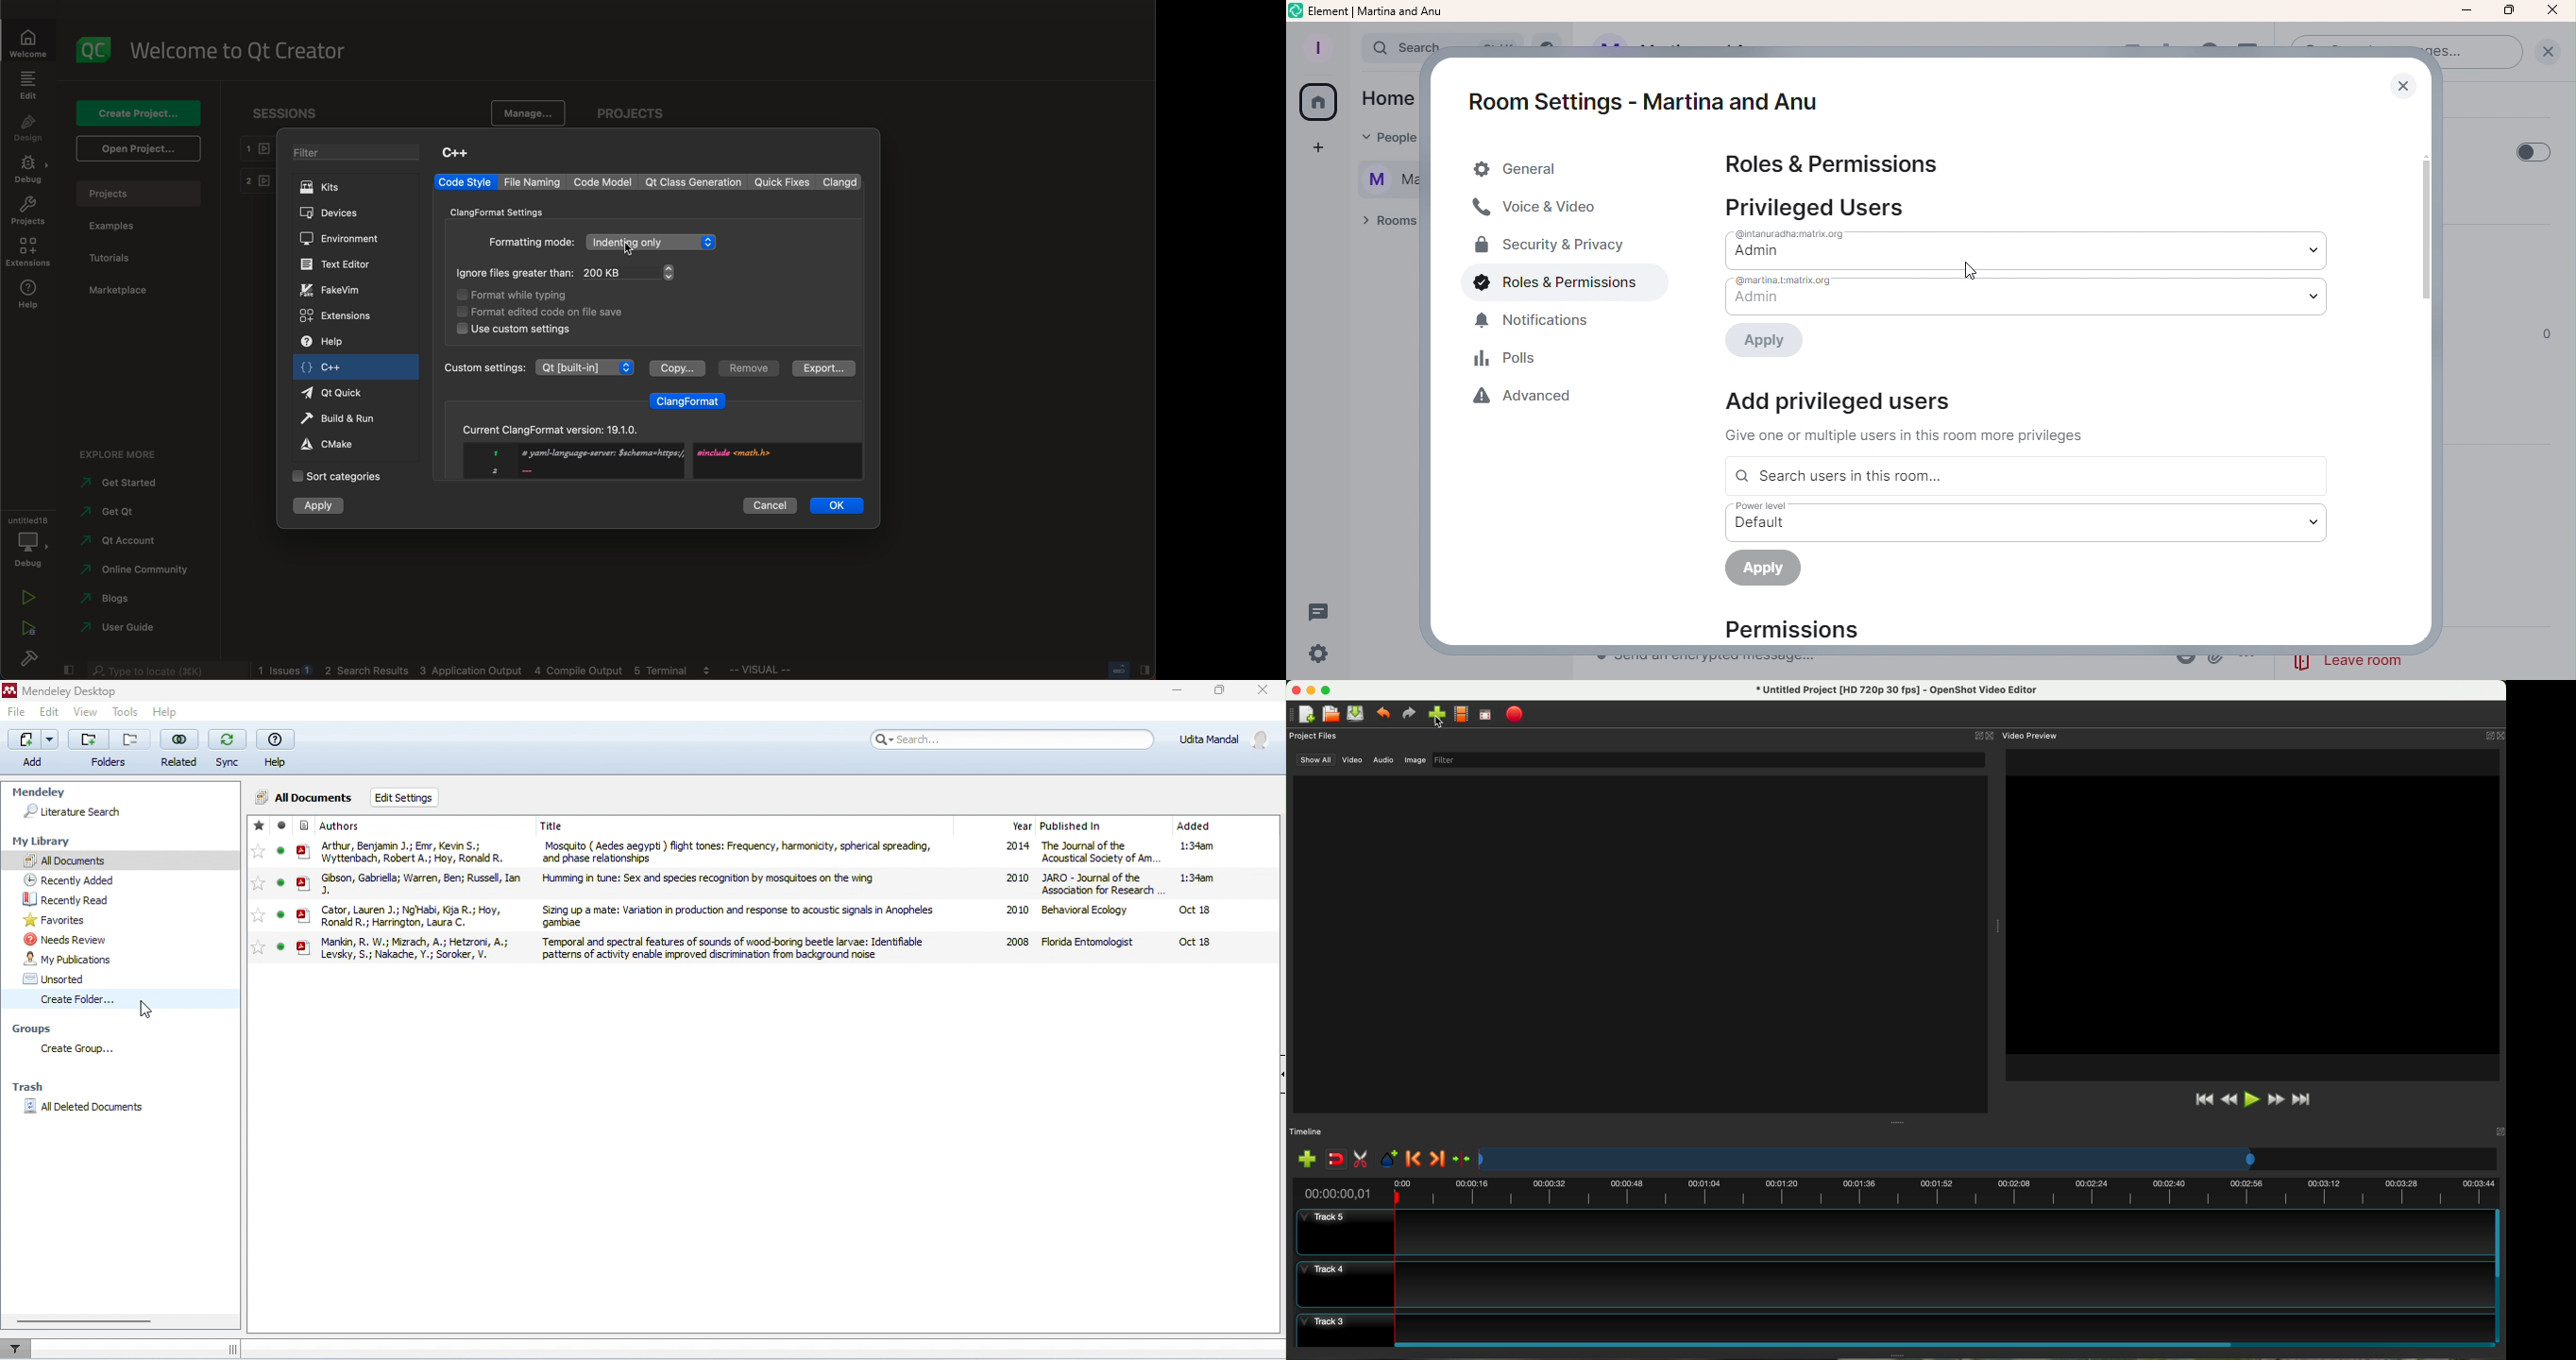 The image size is (2576, 1372). Describe the element at coordinates (342, 420) in the screenshot. I see `build and run` at that location.